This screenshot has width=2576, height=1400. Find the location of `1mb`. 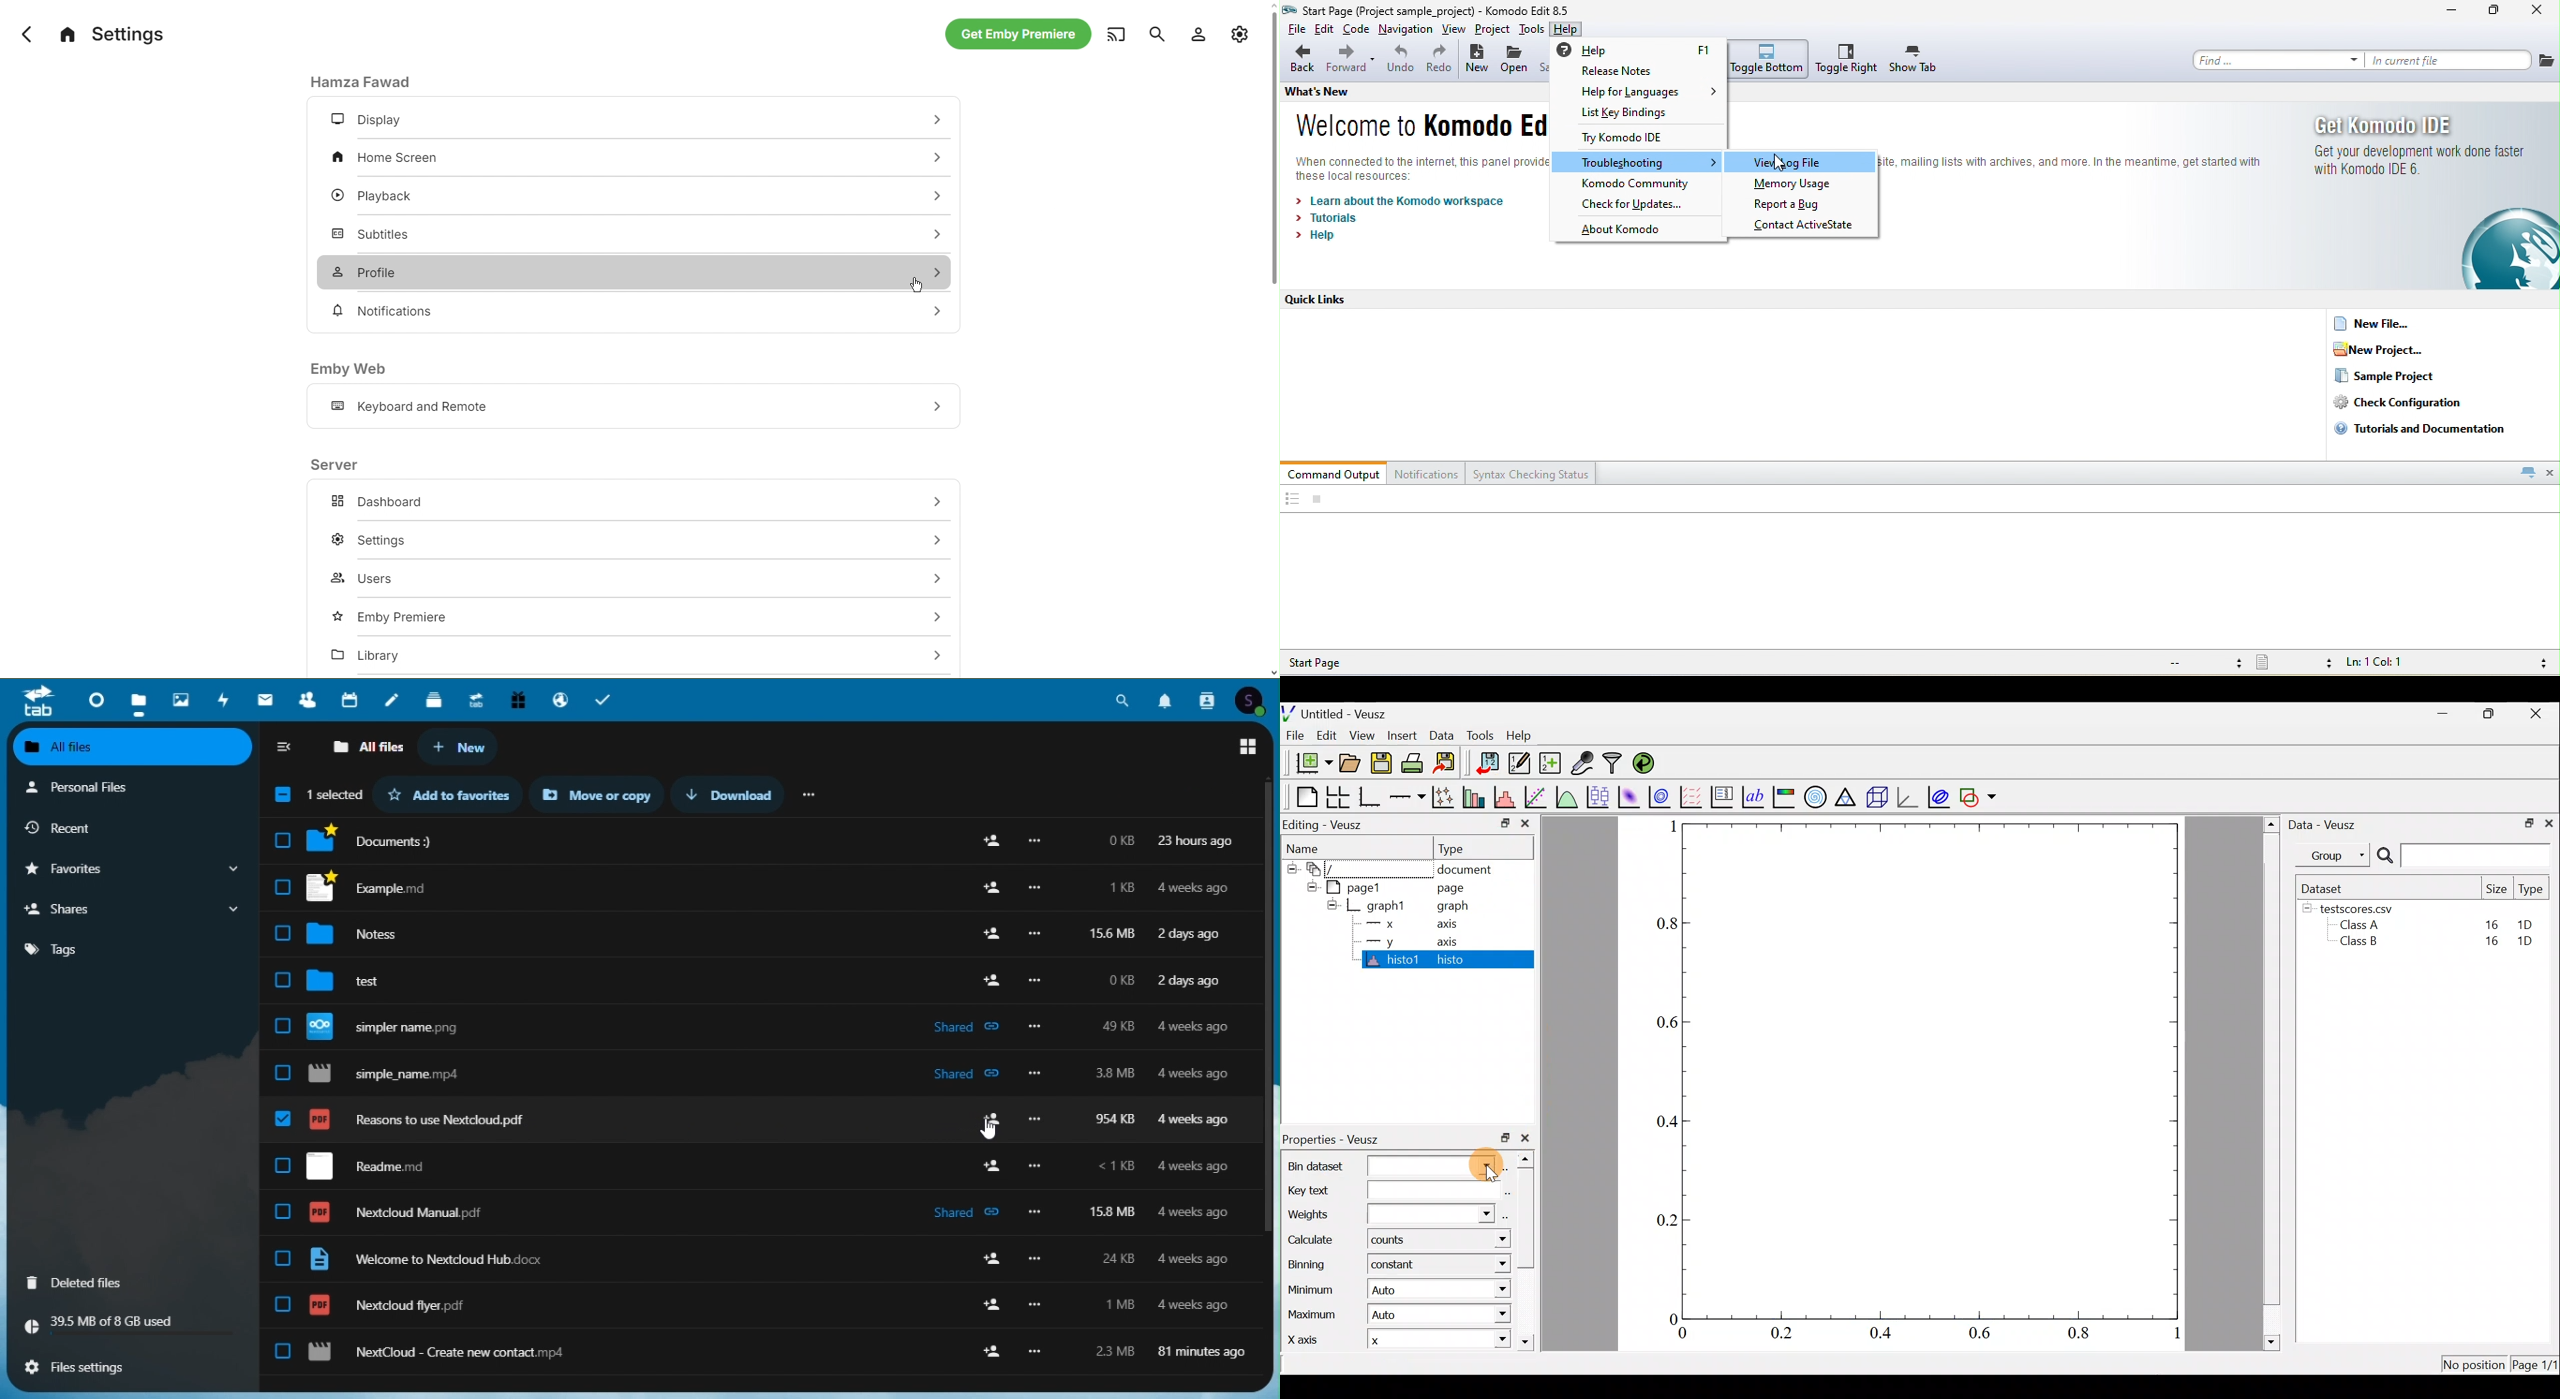

1mb is located at coordinates (1122, 1304).